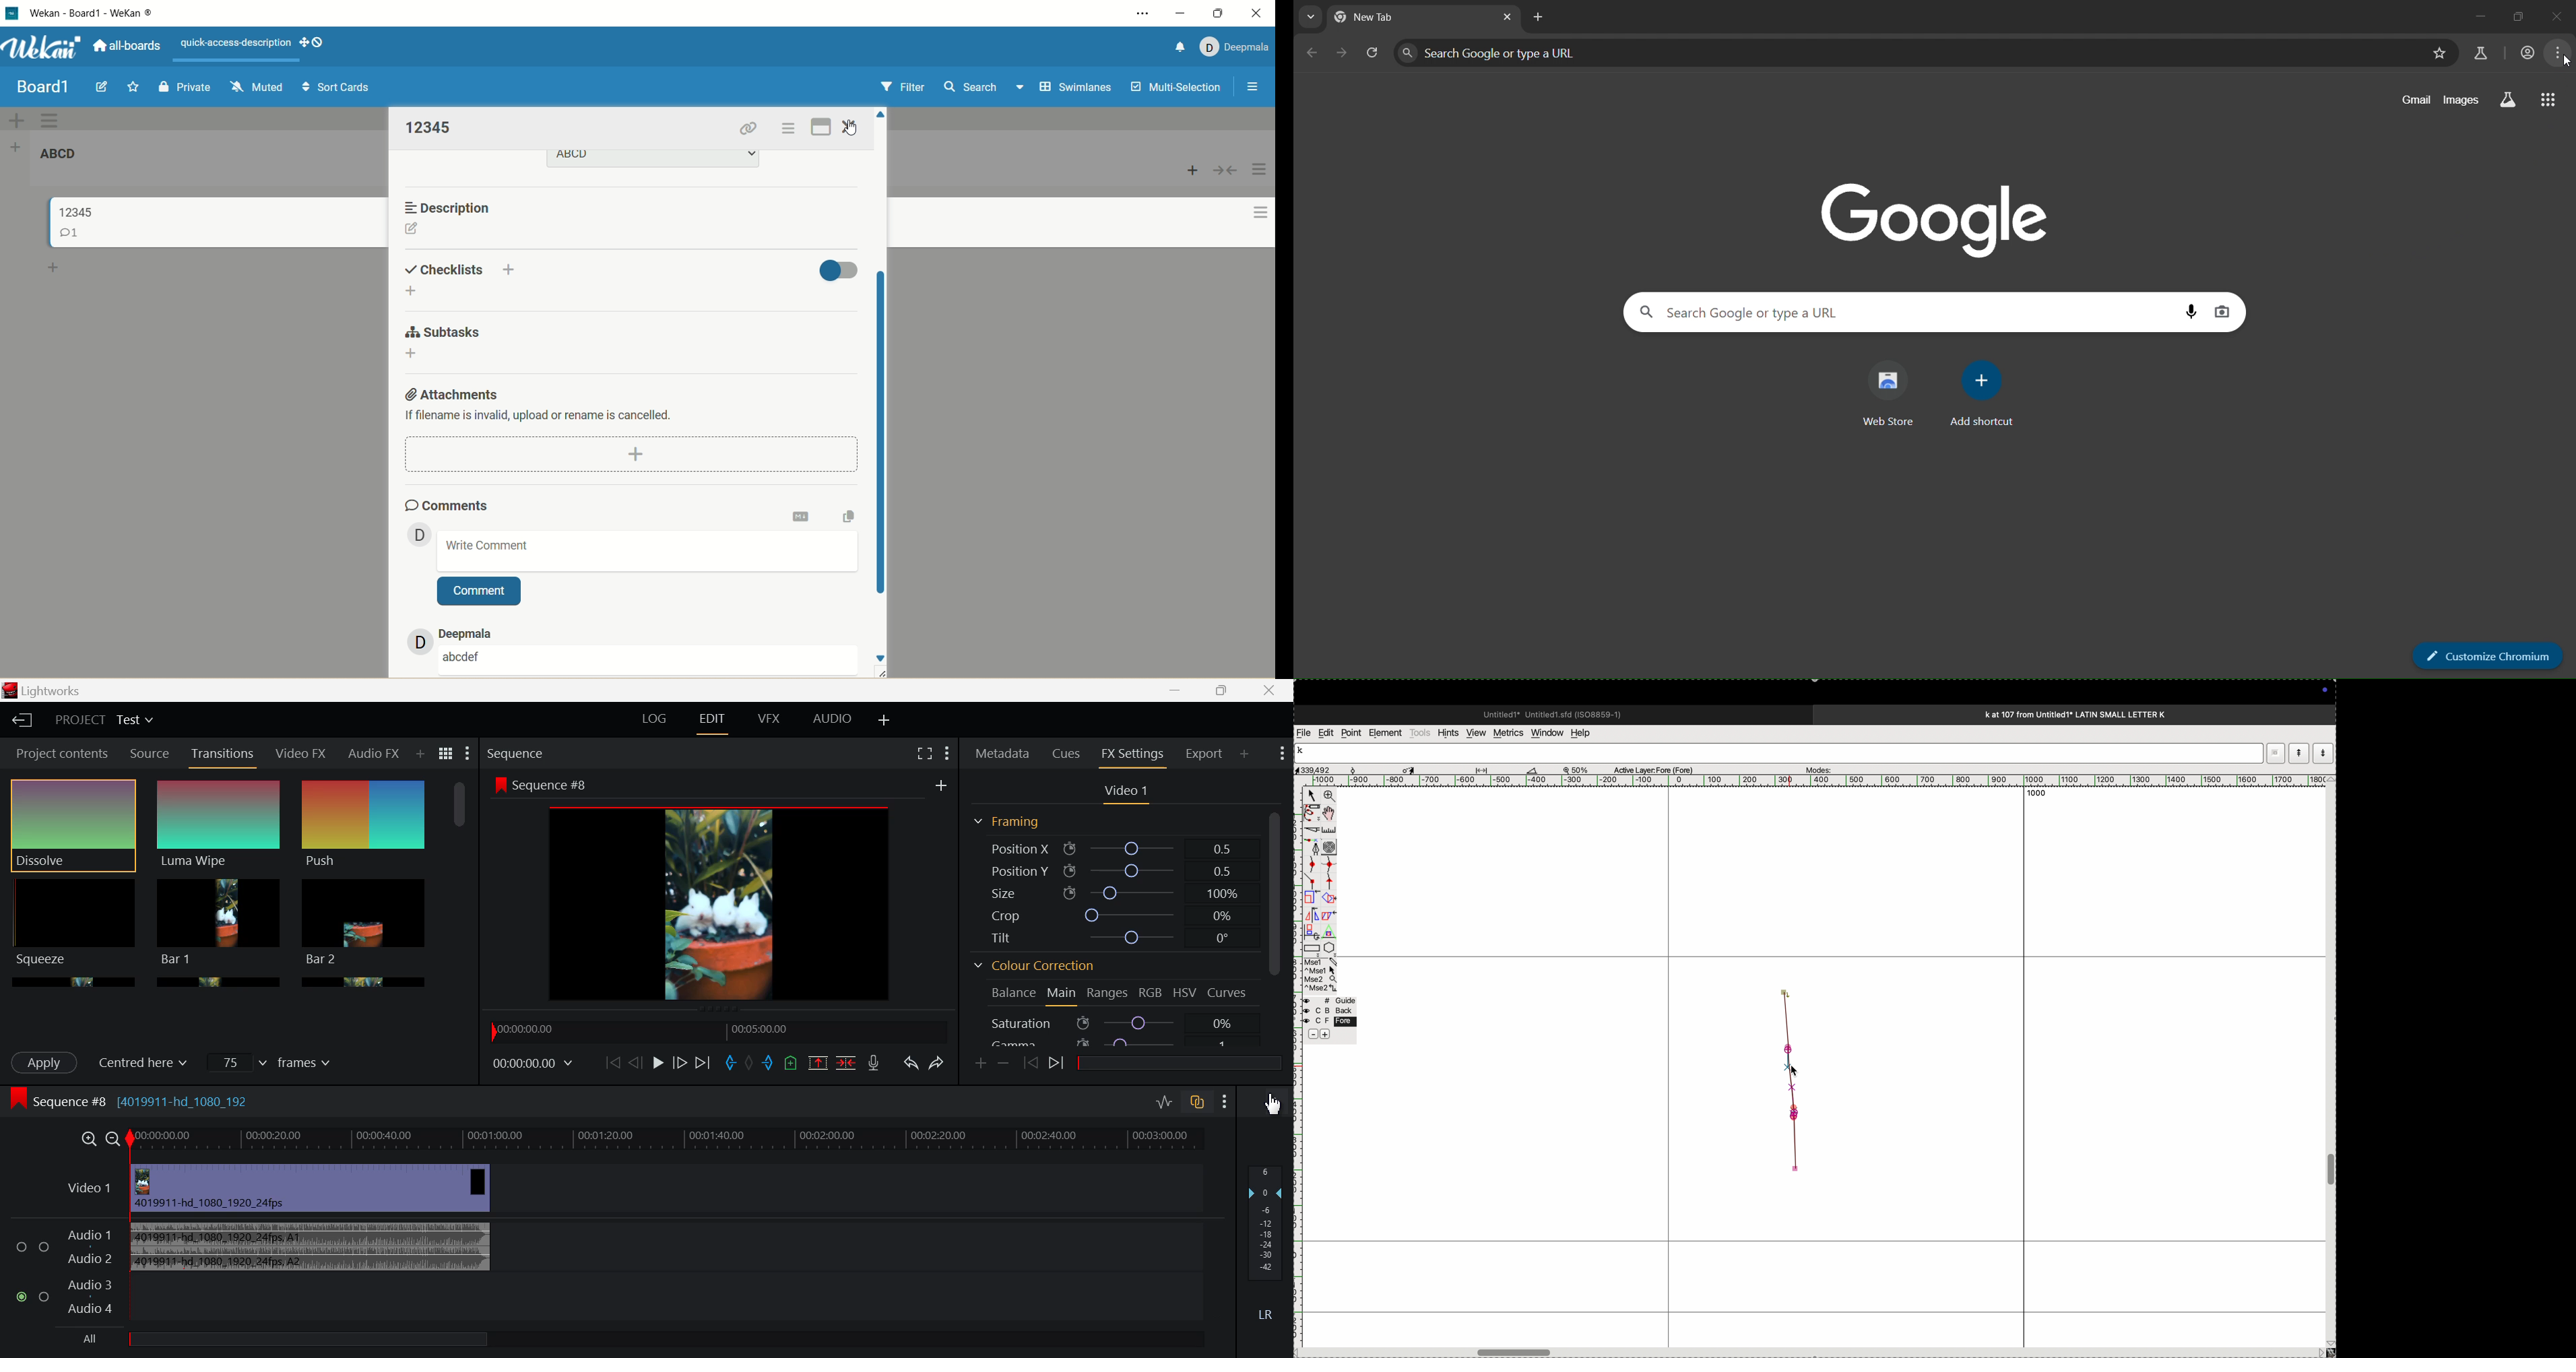 This screenshot has height=1372, width=2576. I want to click on text, so click(237, 43).